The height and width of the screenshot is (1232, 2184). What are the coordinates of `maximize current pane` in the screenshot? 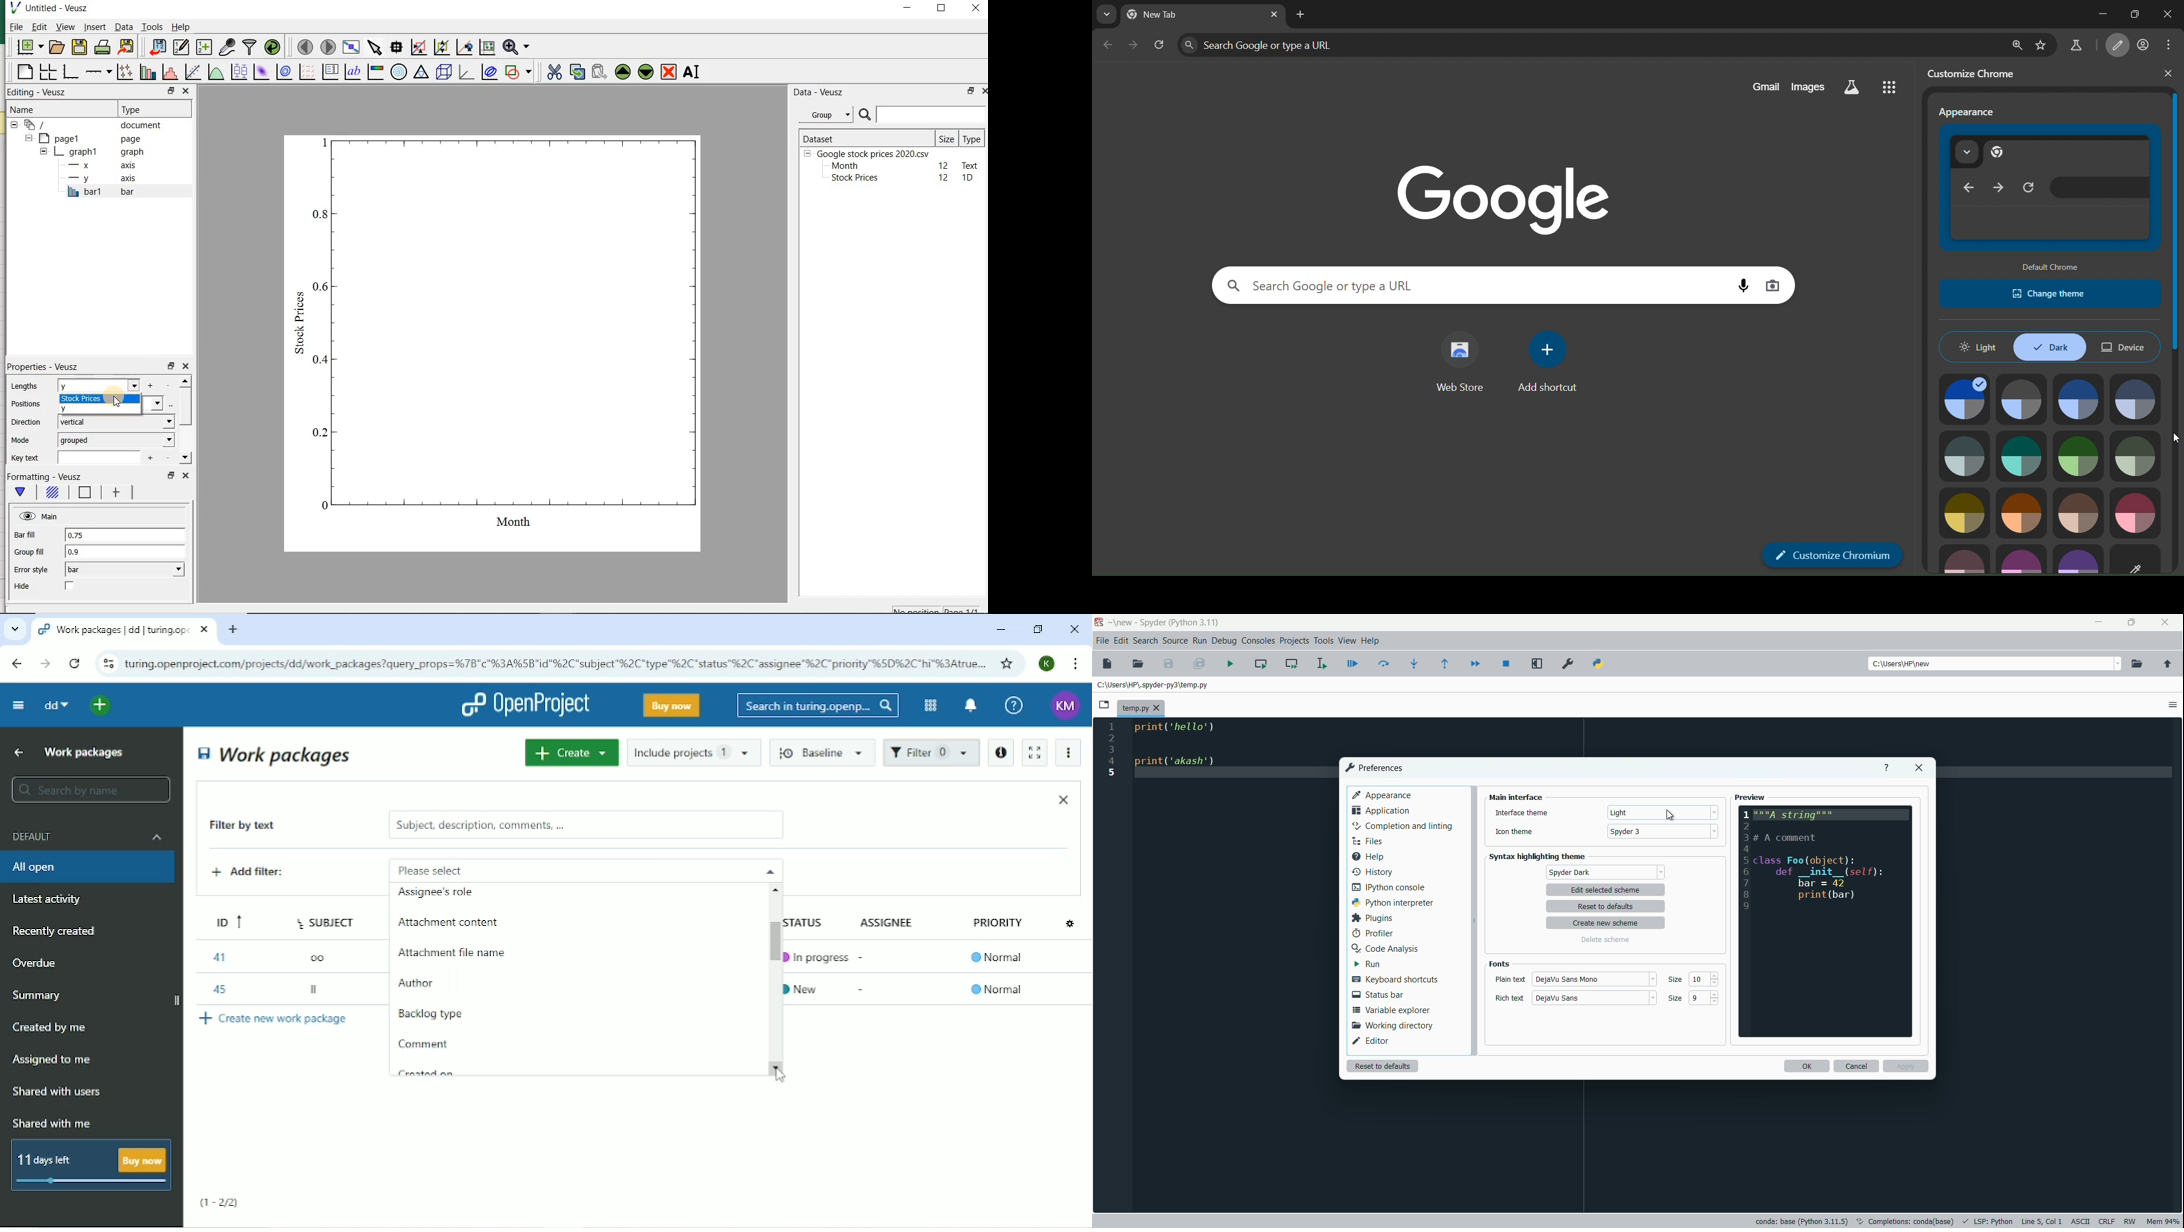 It's located at (1538, 665).